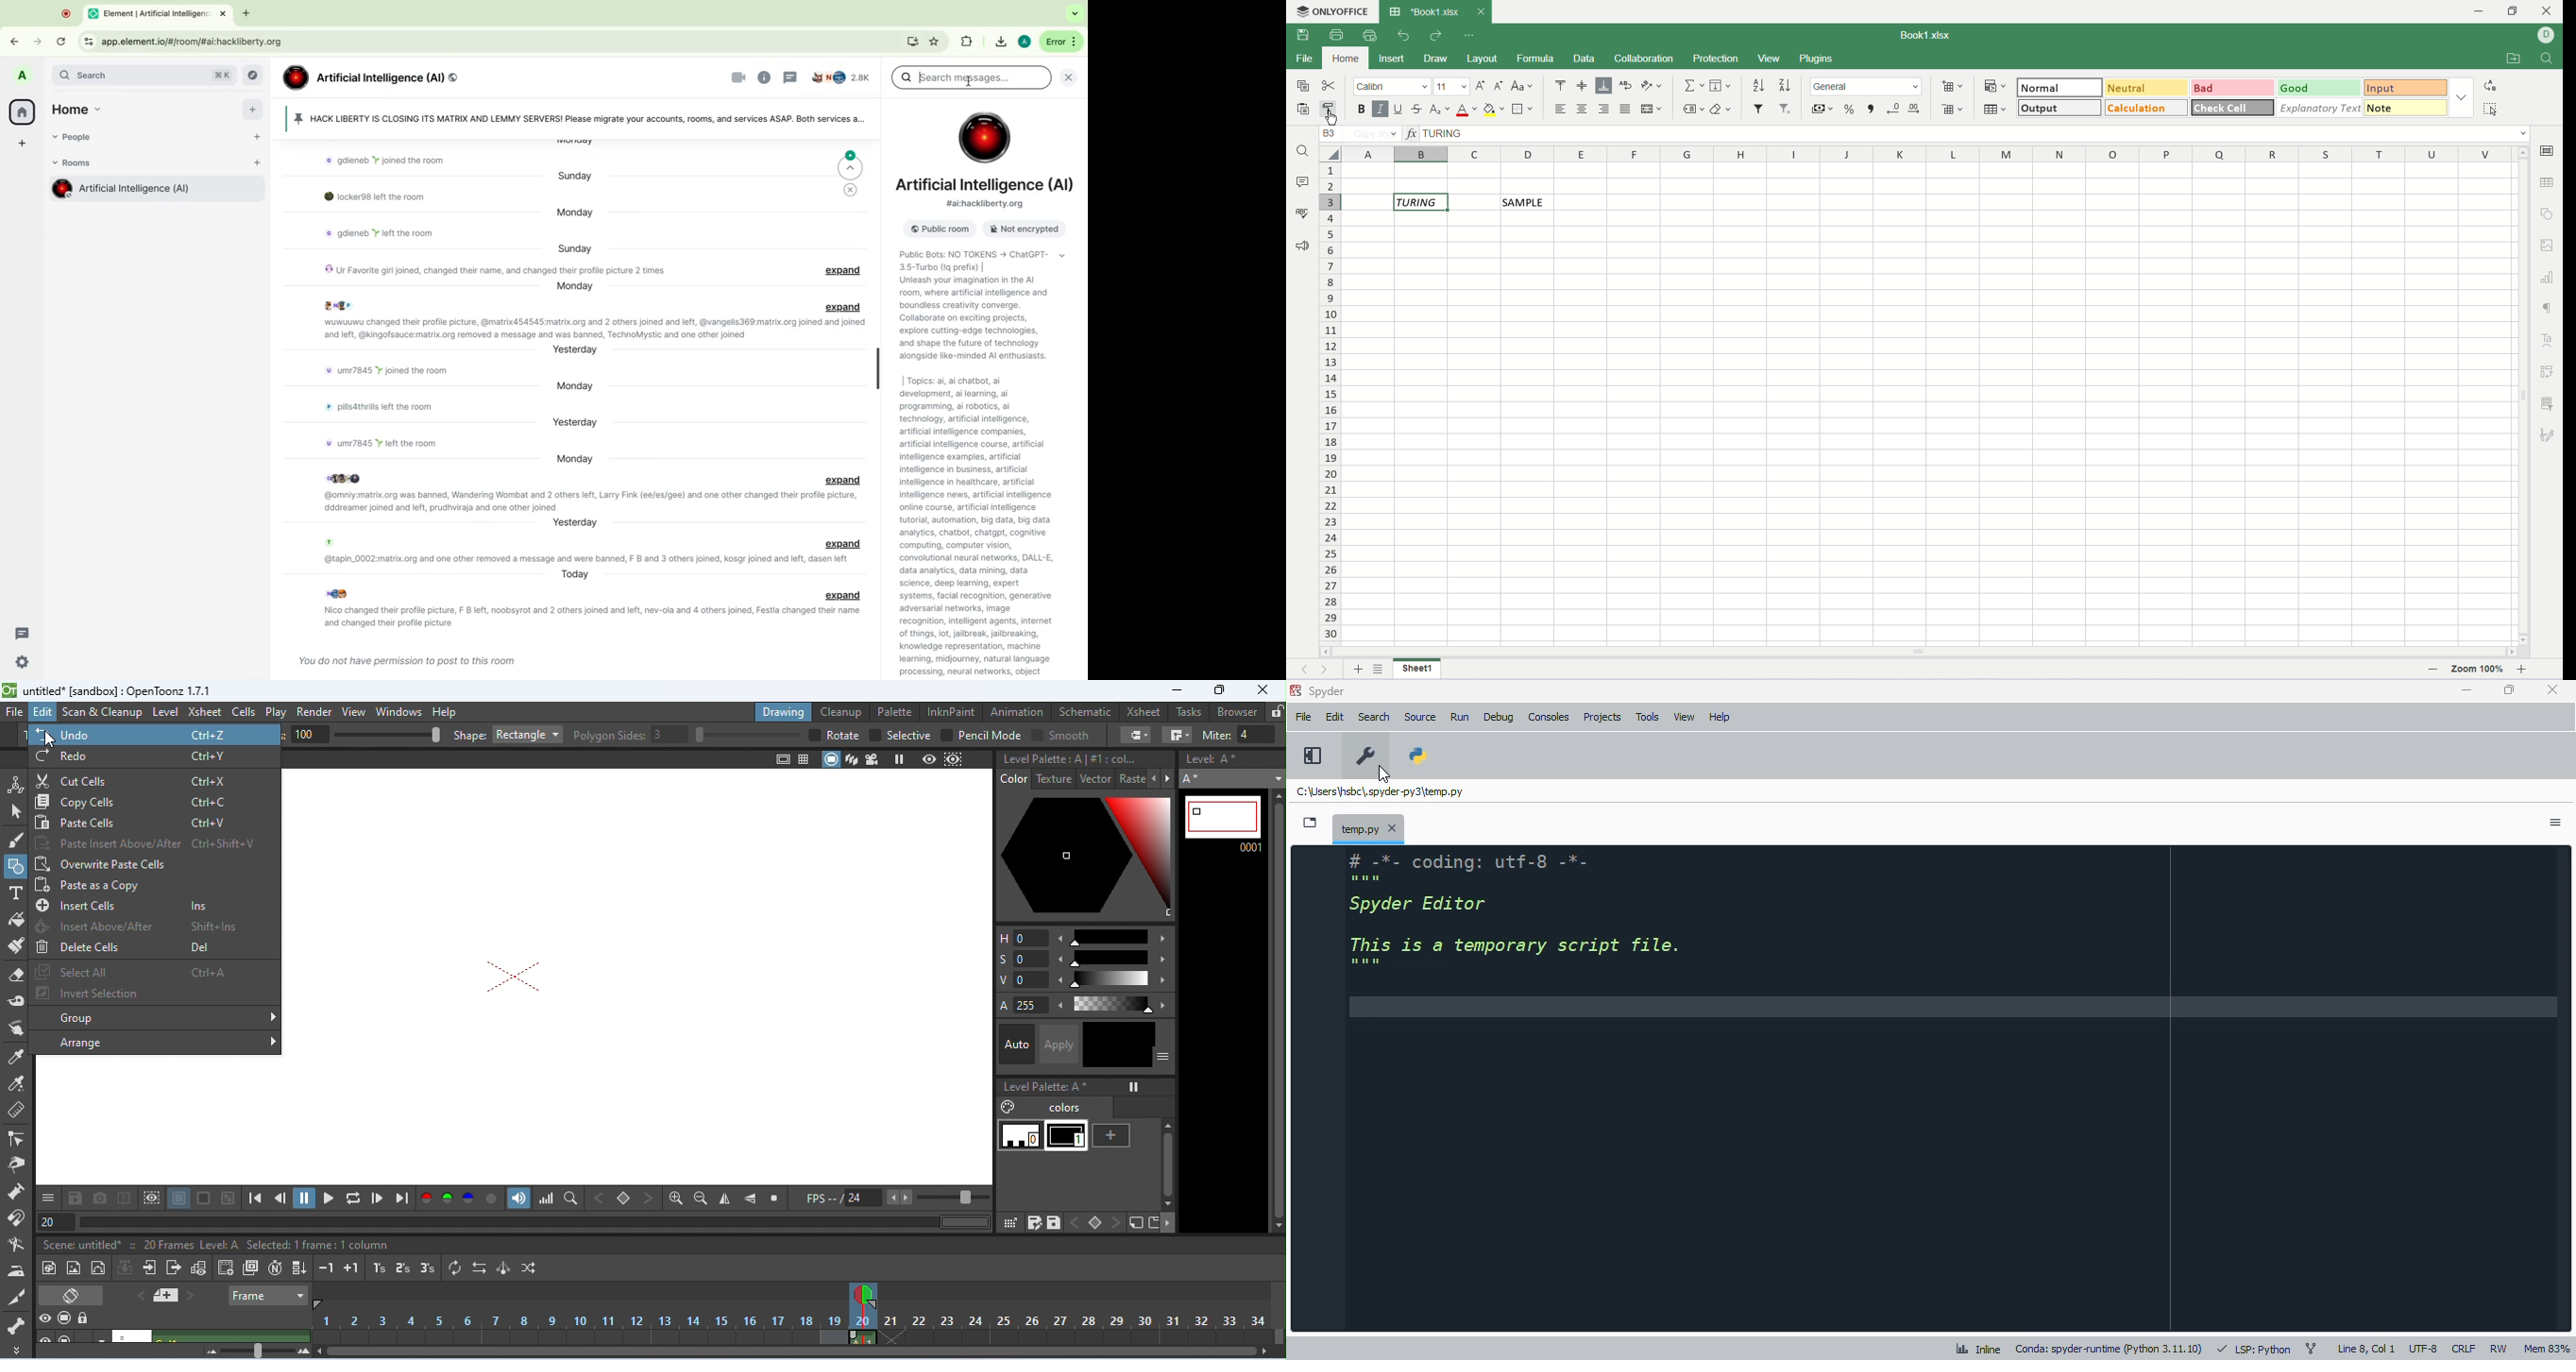  Describe the element at coordinates (1328, 691) in the screenshot. I see `spyder` at that location.